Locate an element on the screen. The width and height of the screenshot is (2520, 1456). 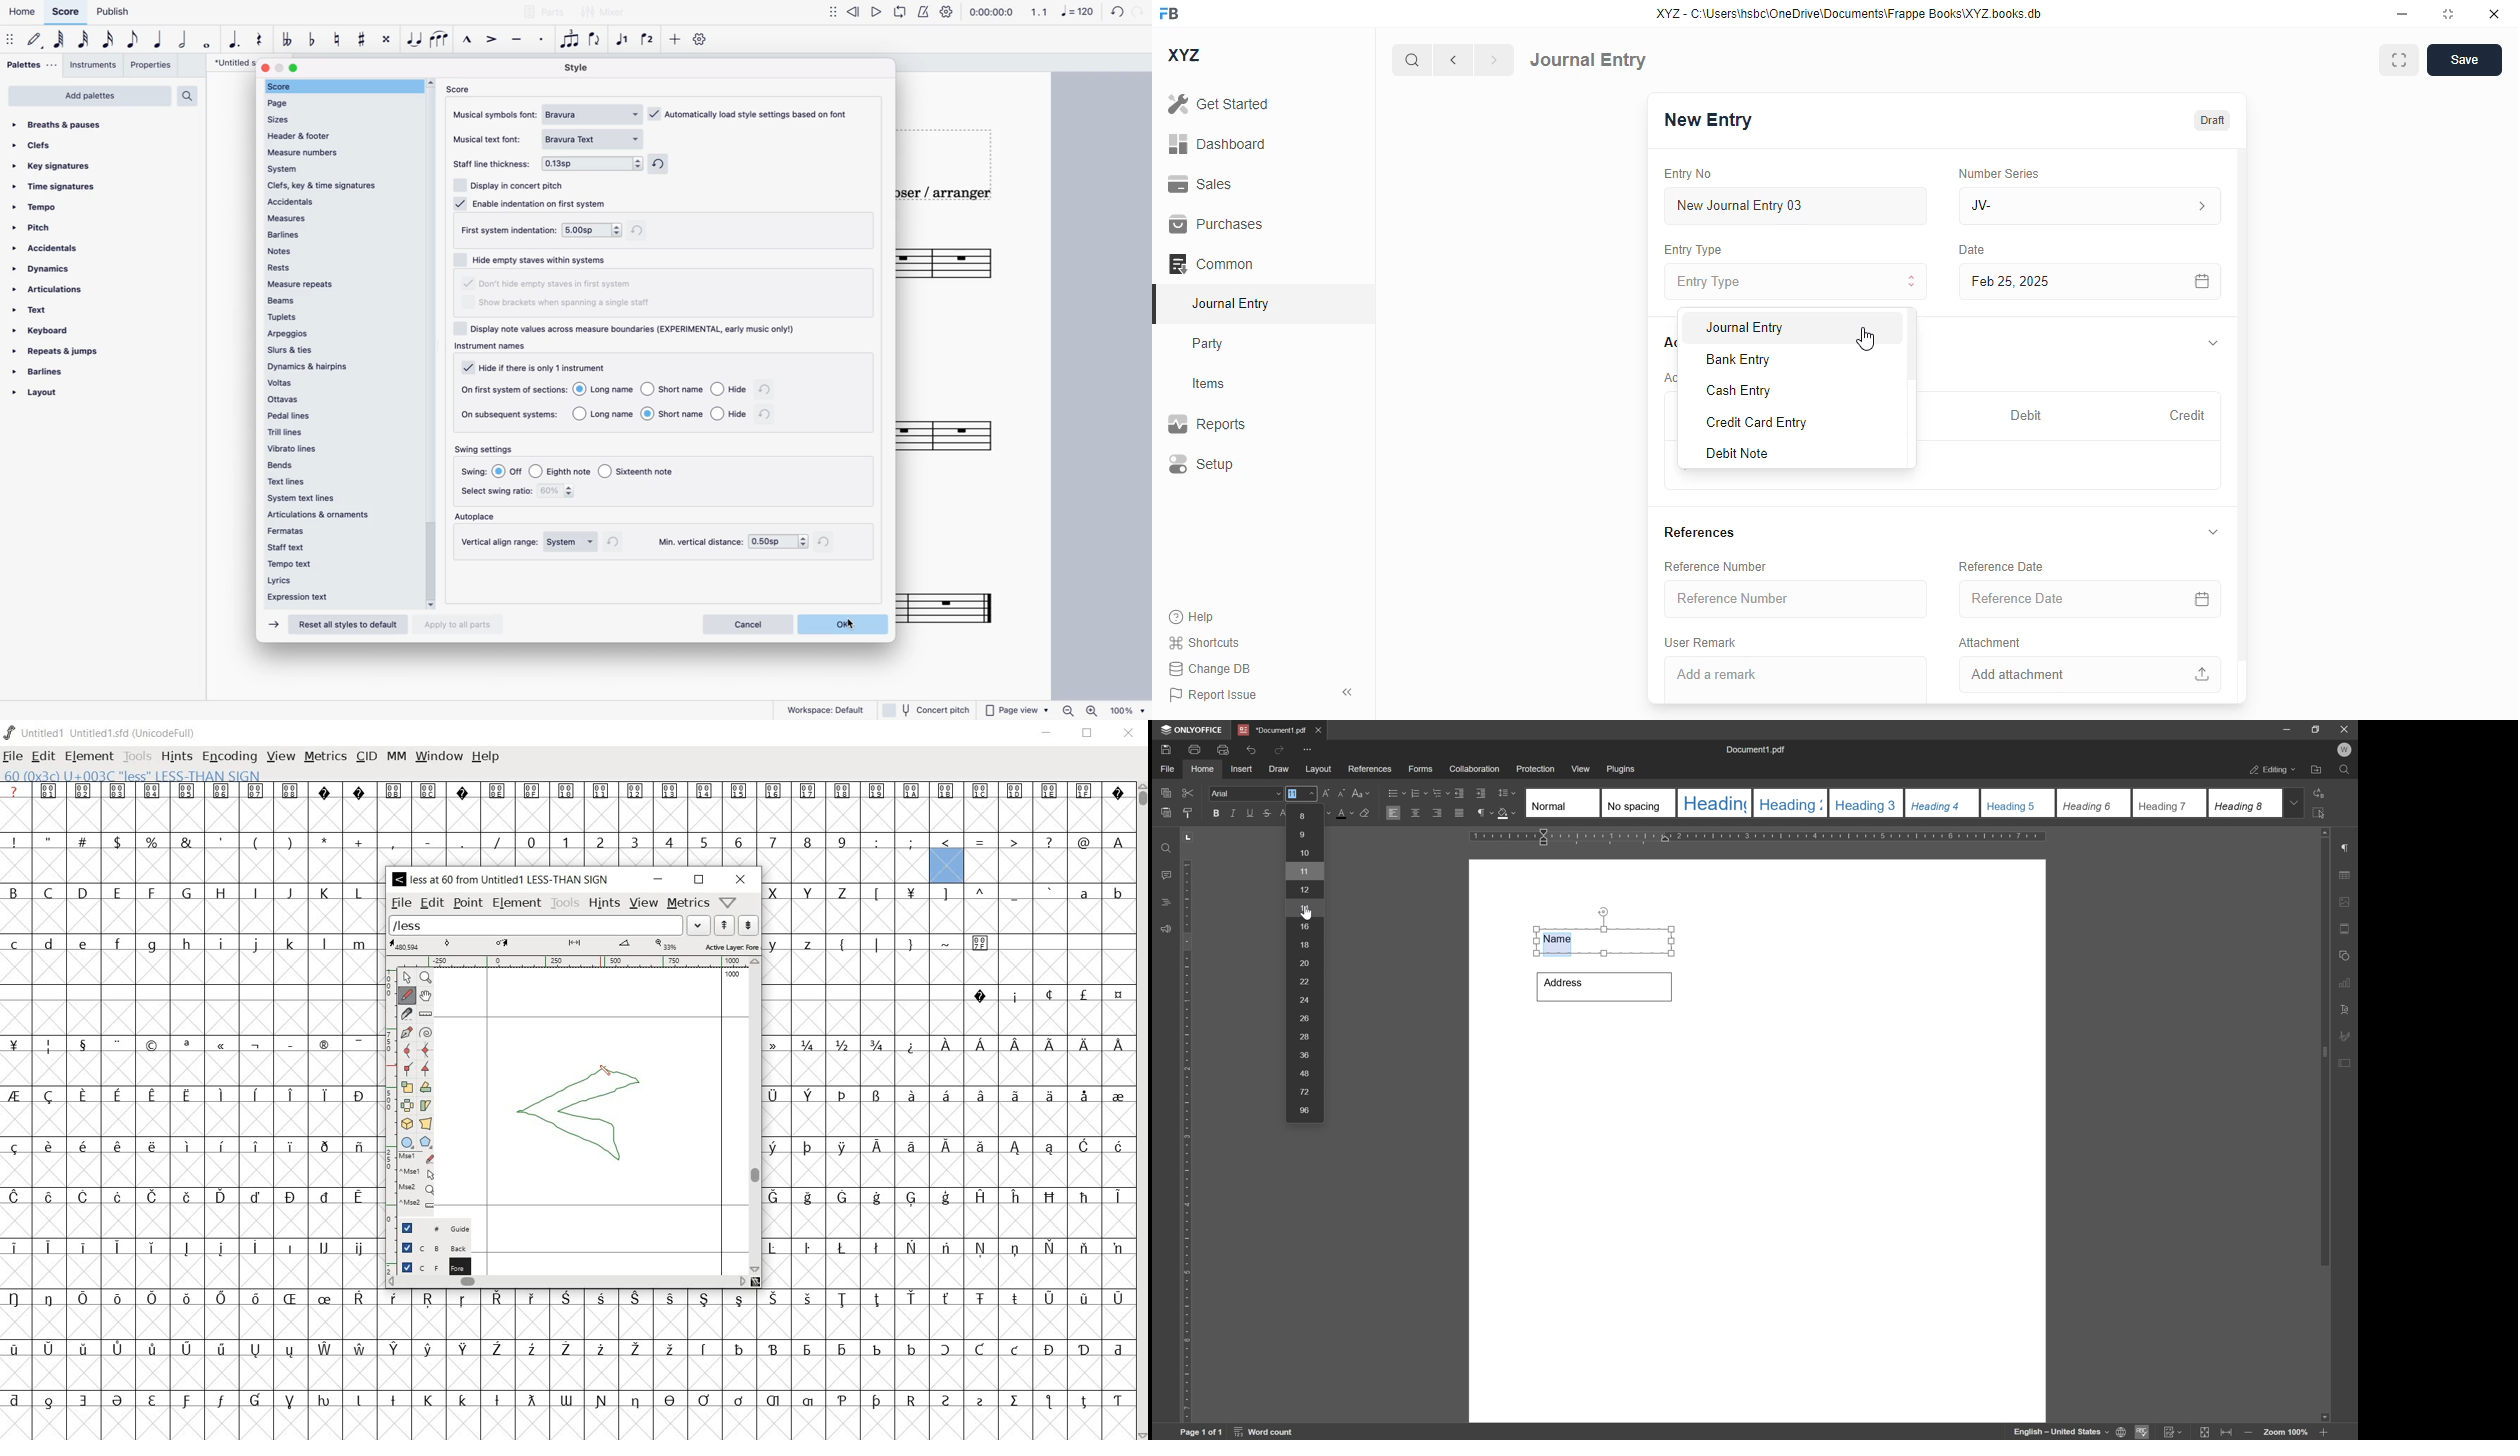
find is located at coordinates (2347, 772).